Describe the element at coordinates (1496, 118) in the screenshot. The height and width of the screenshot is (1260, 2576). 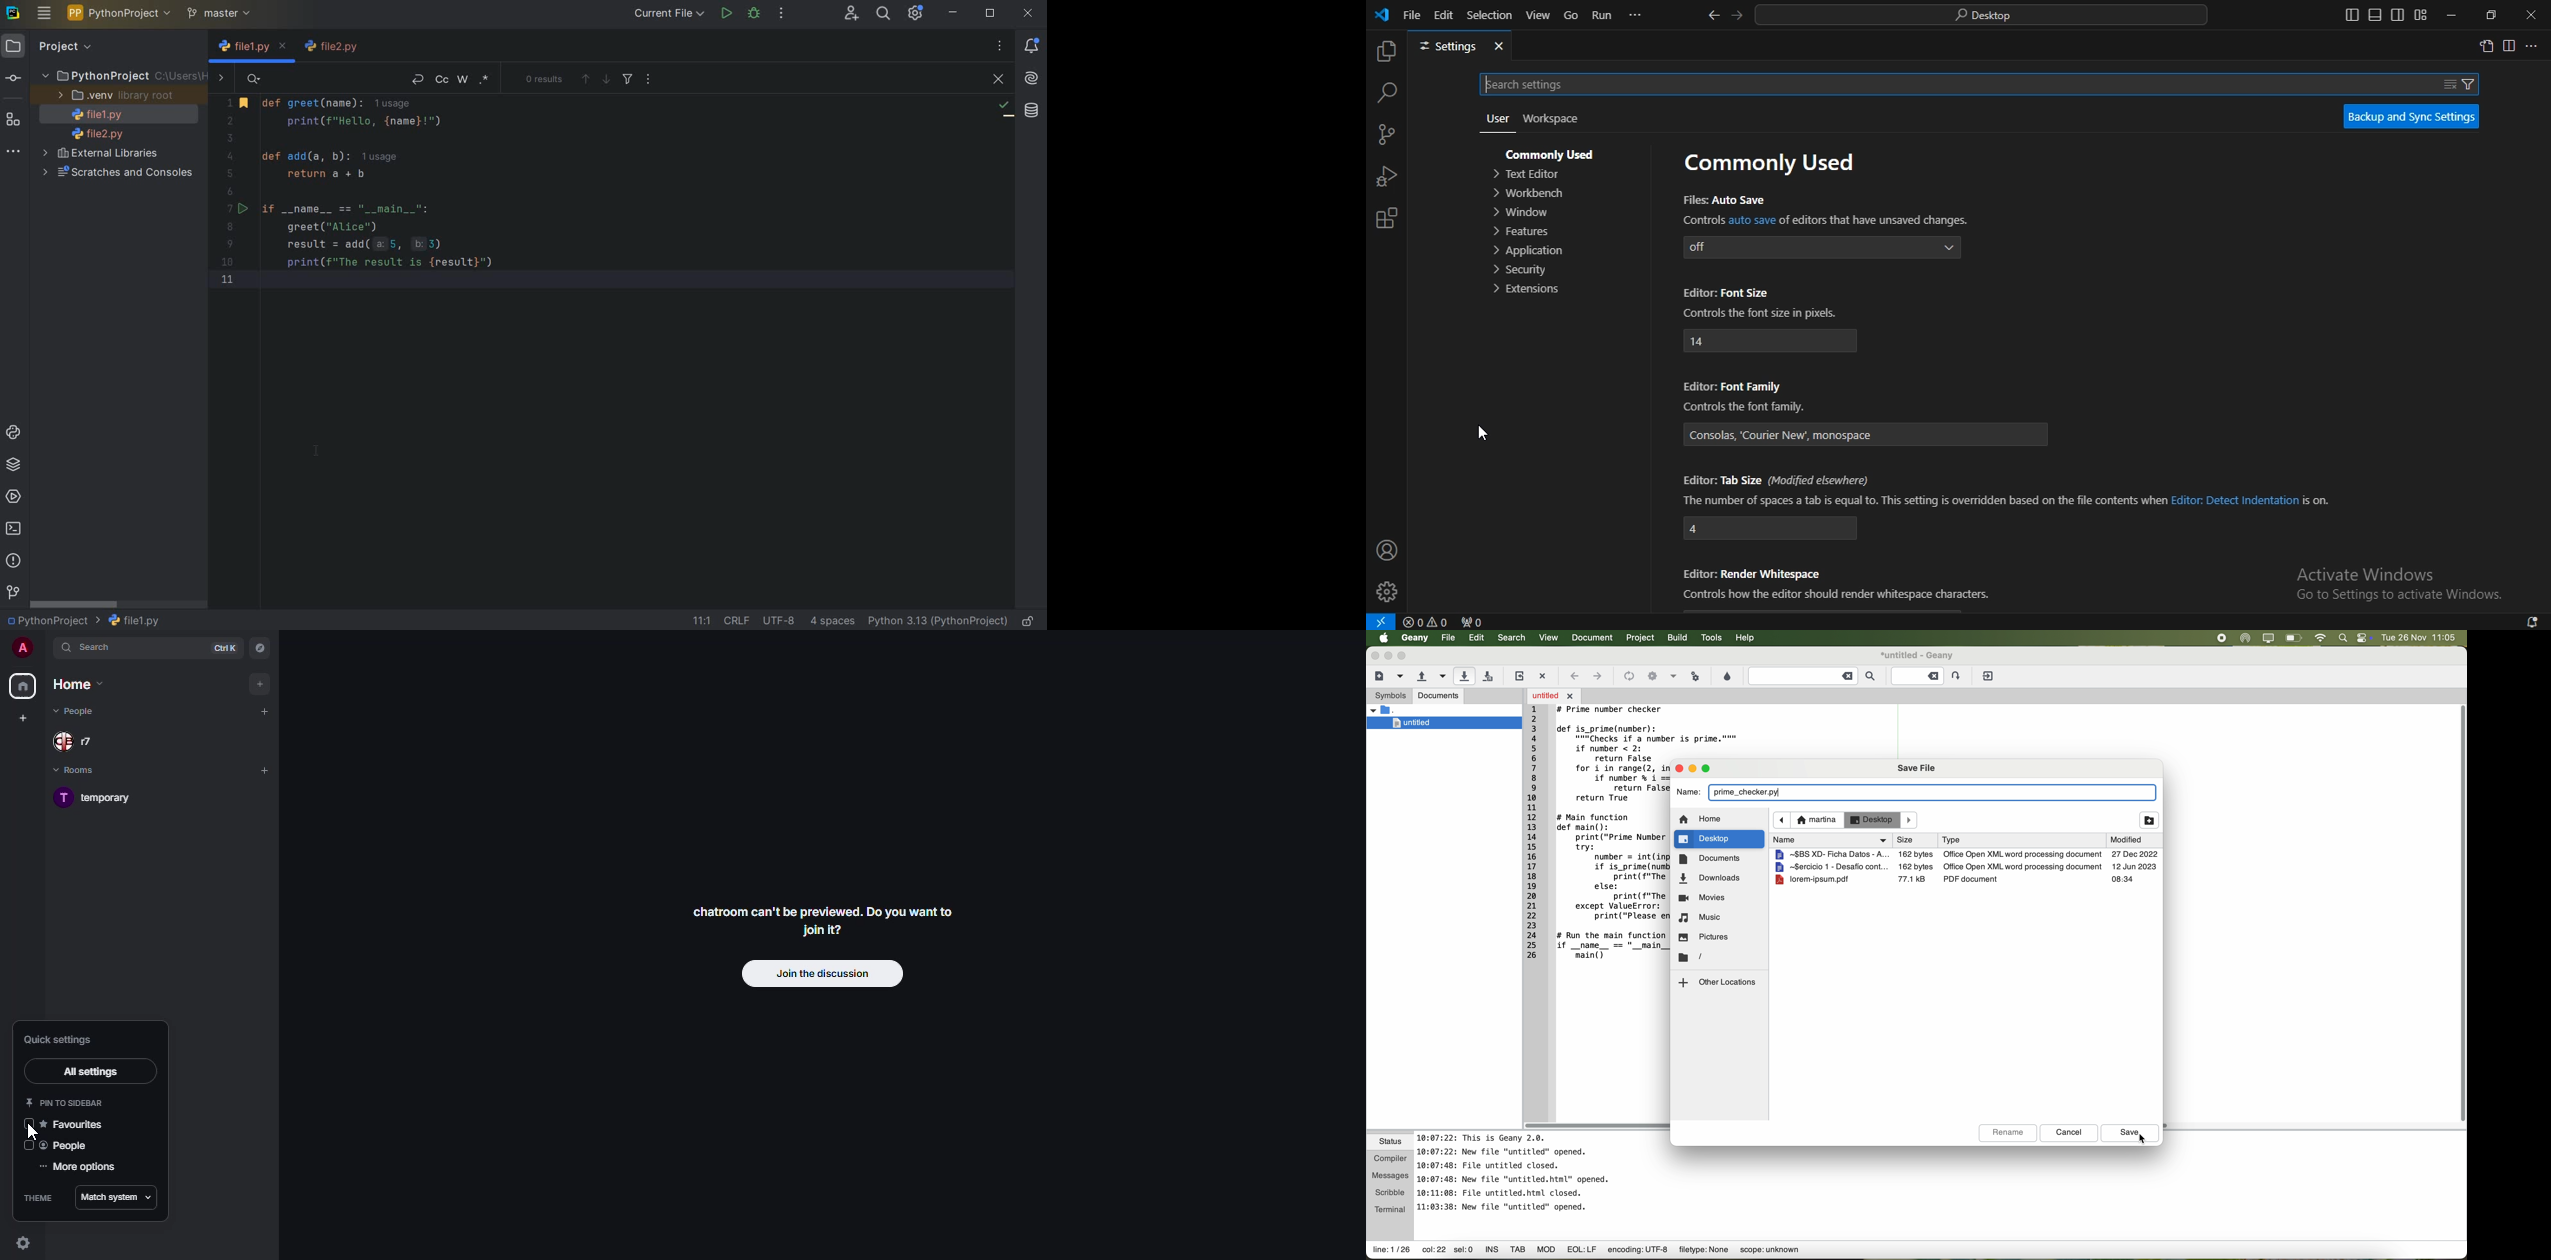
I see `user` at that location.